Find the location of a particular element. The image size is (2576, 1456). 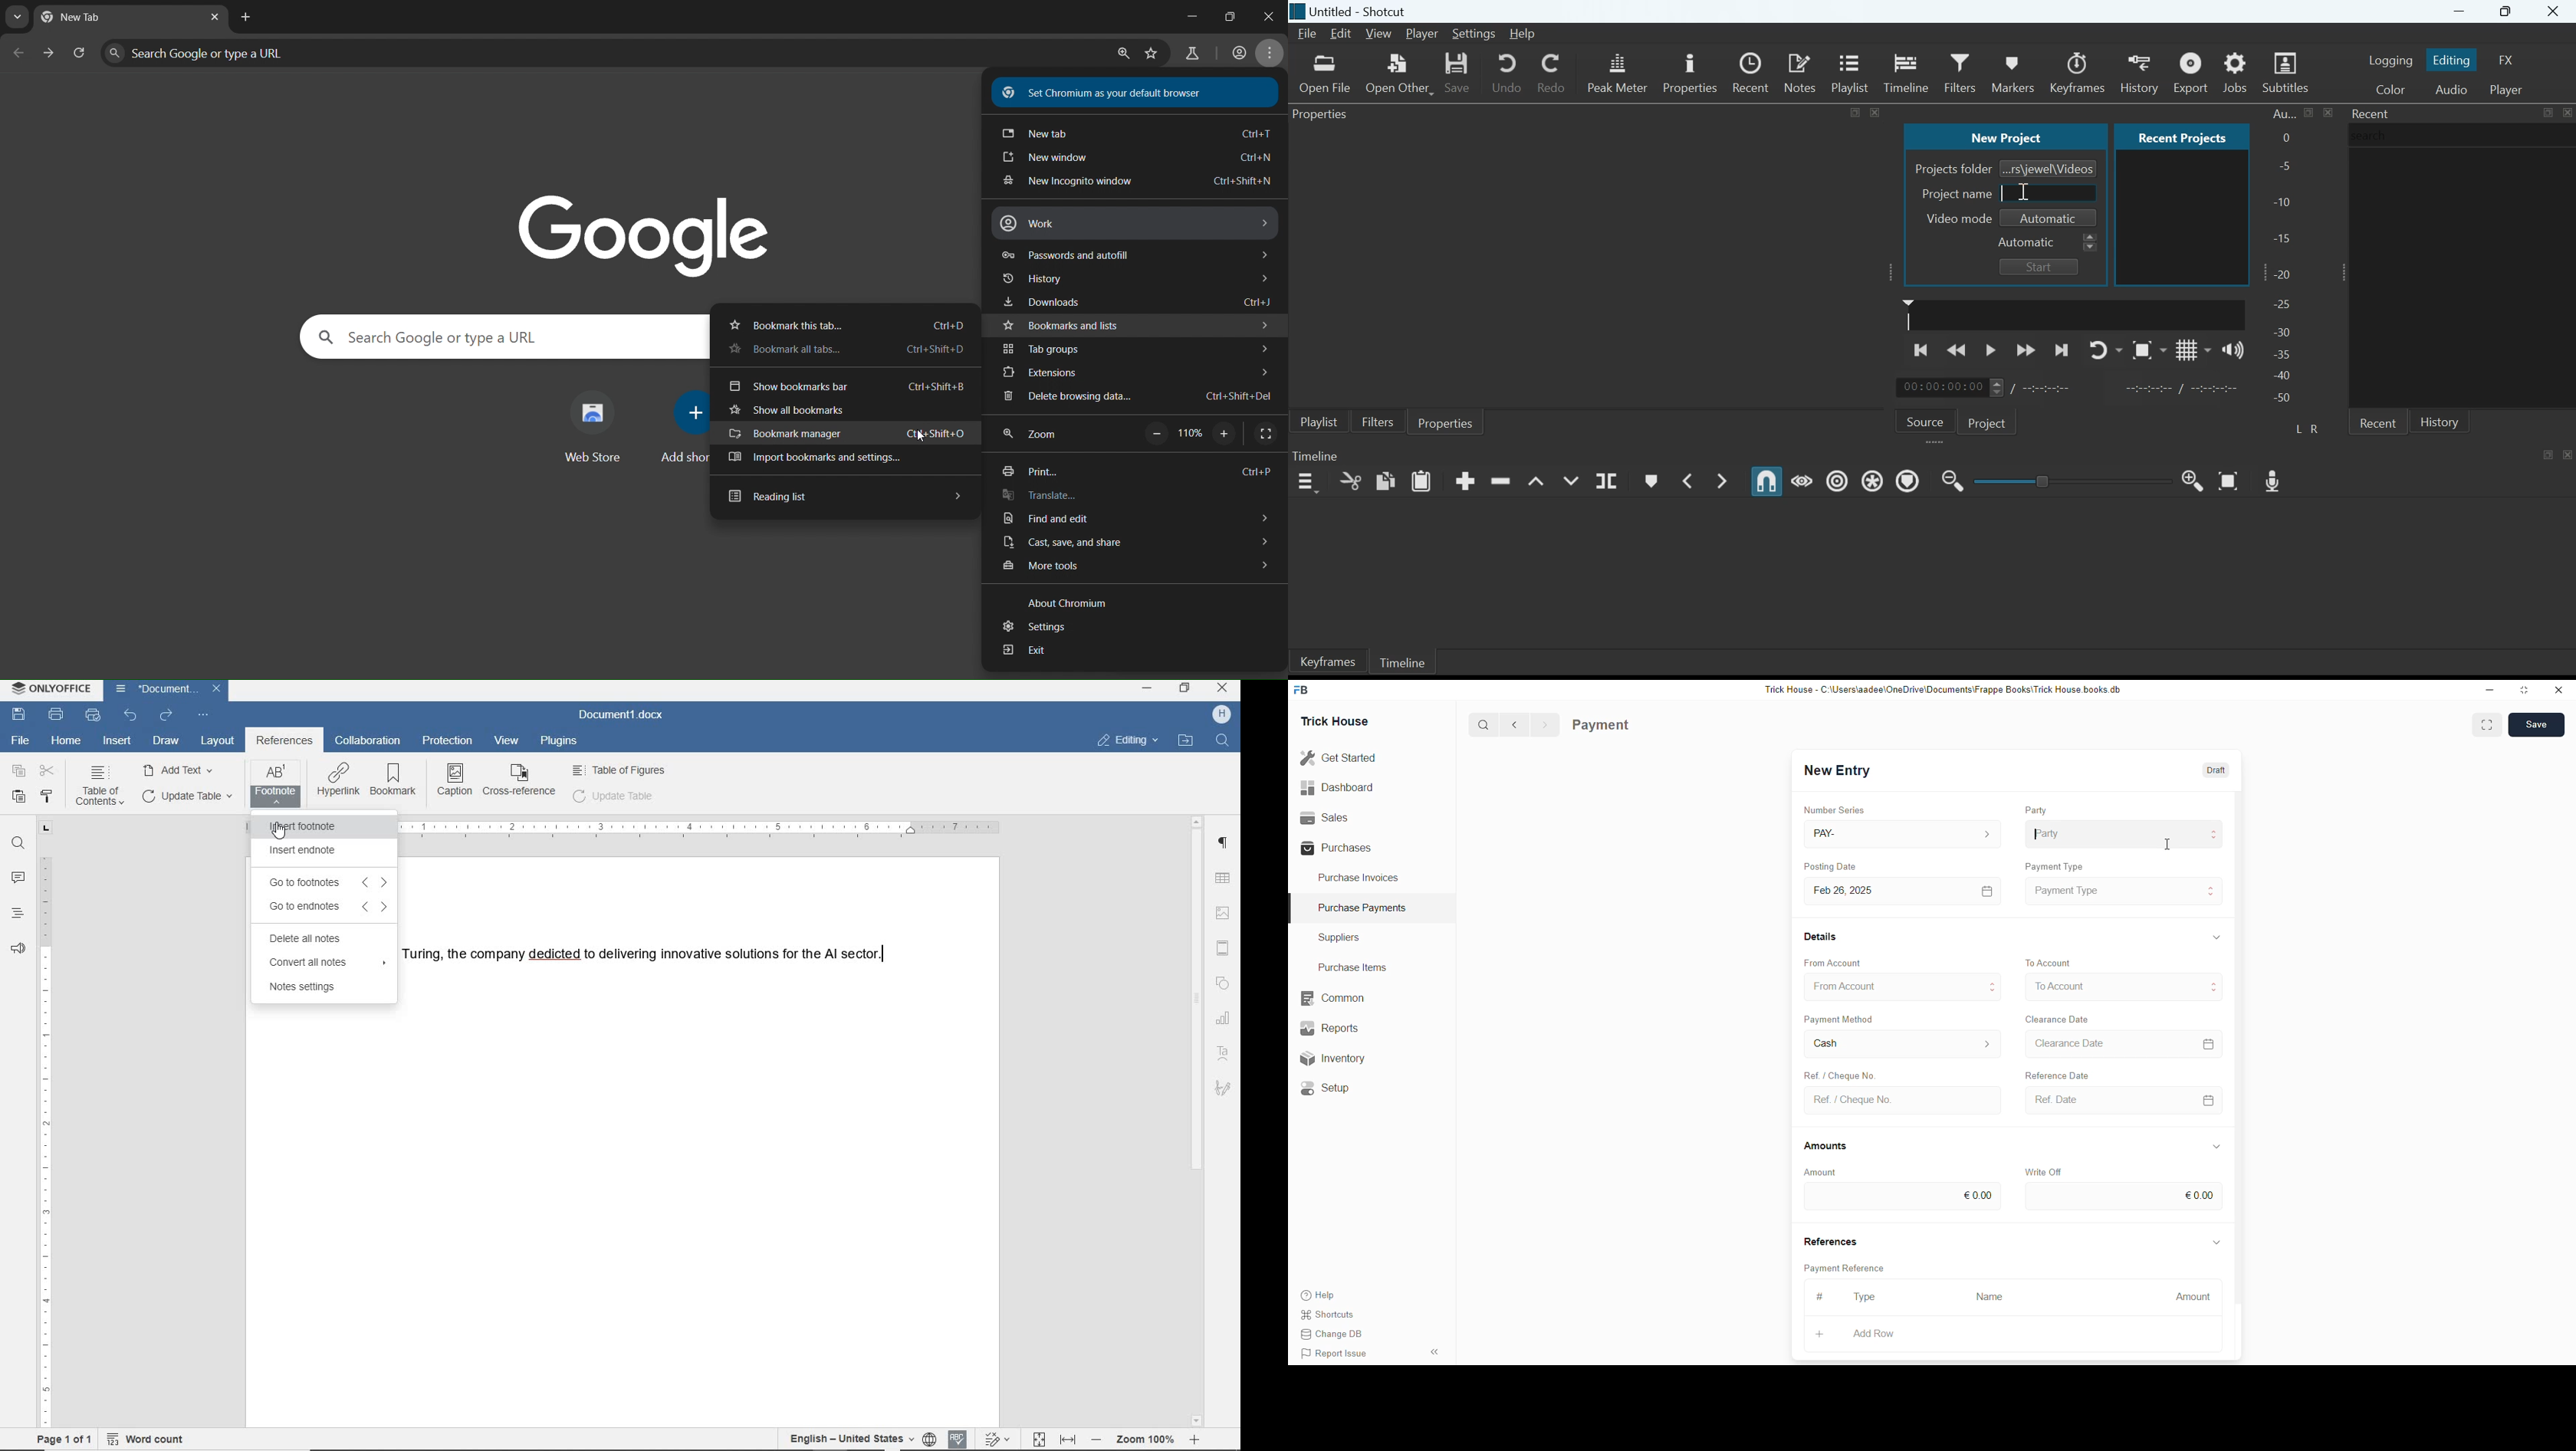

Switch to the Audio layout is located at coordinates (2451, 89).